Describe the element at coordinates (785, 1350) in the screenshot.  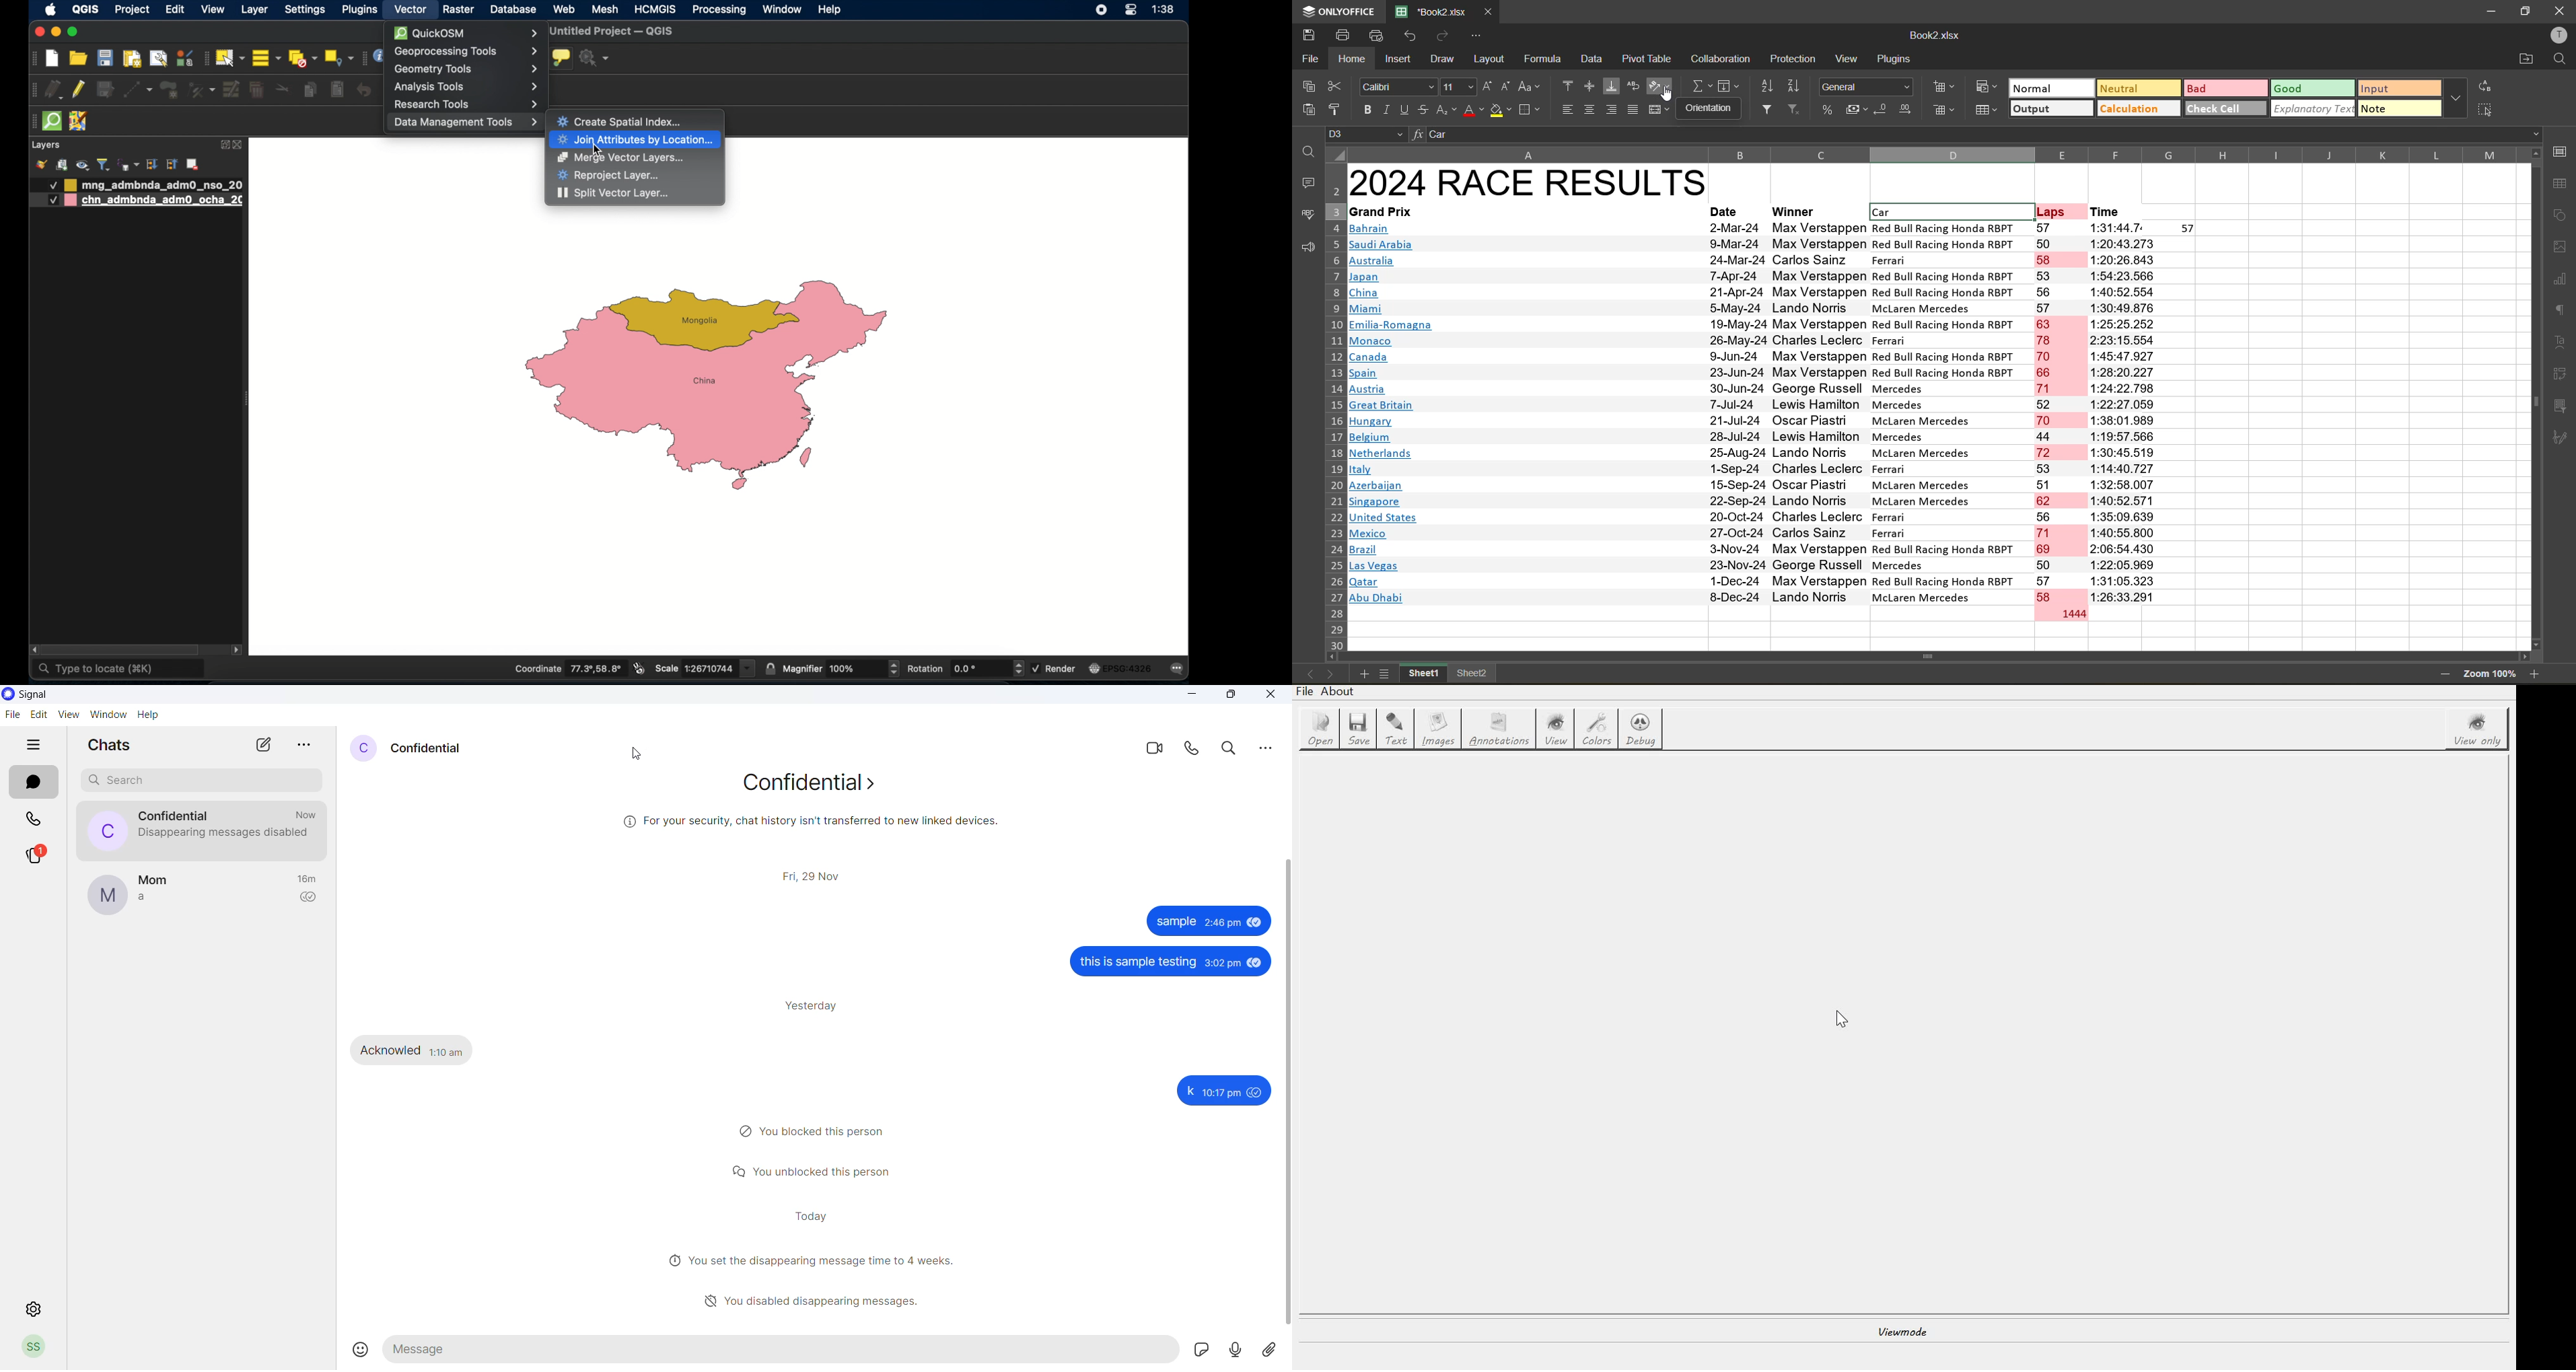
I see `message text area` at that location.